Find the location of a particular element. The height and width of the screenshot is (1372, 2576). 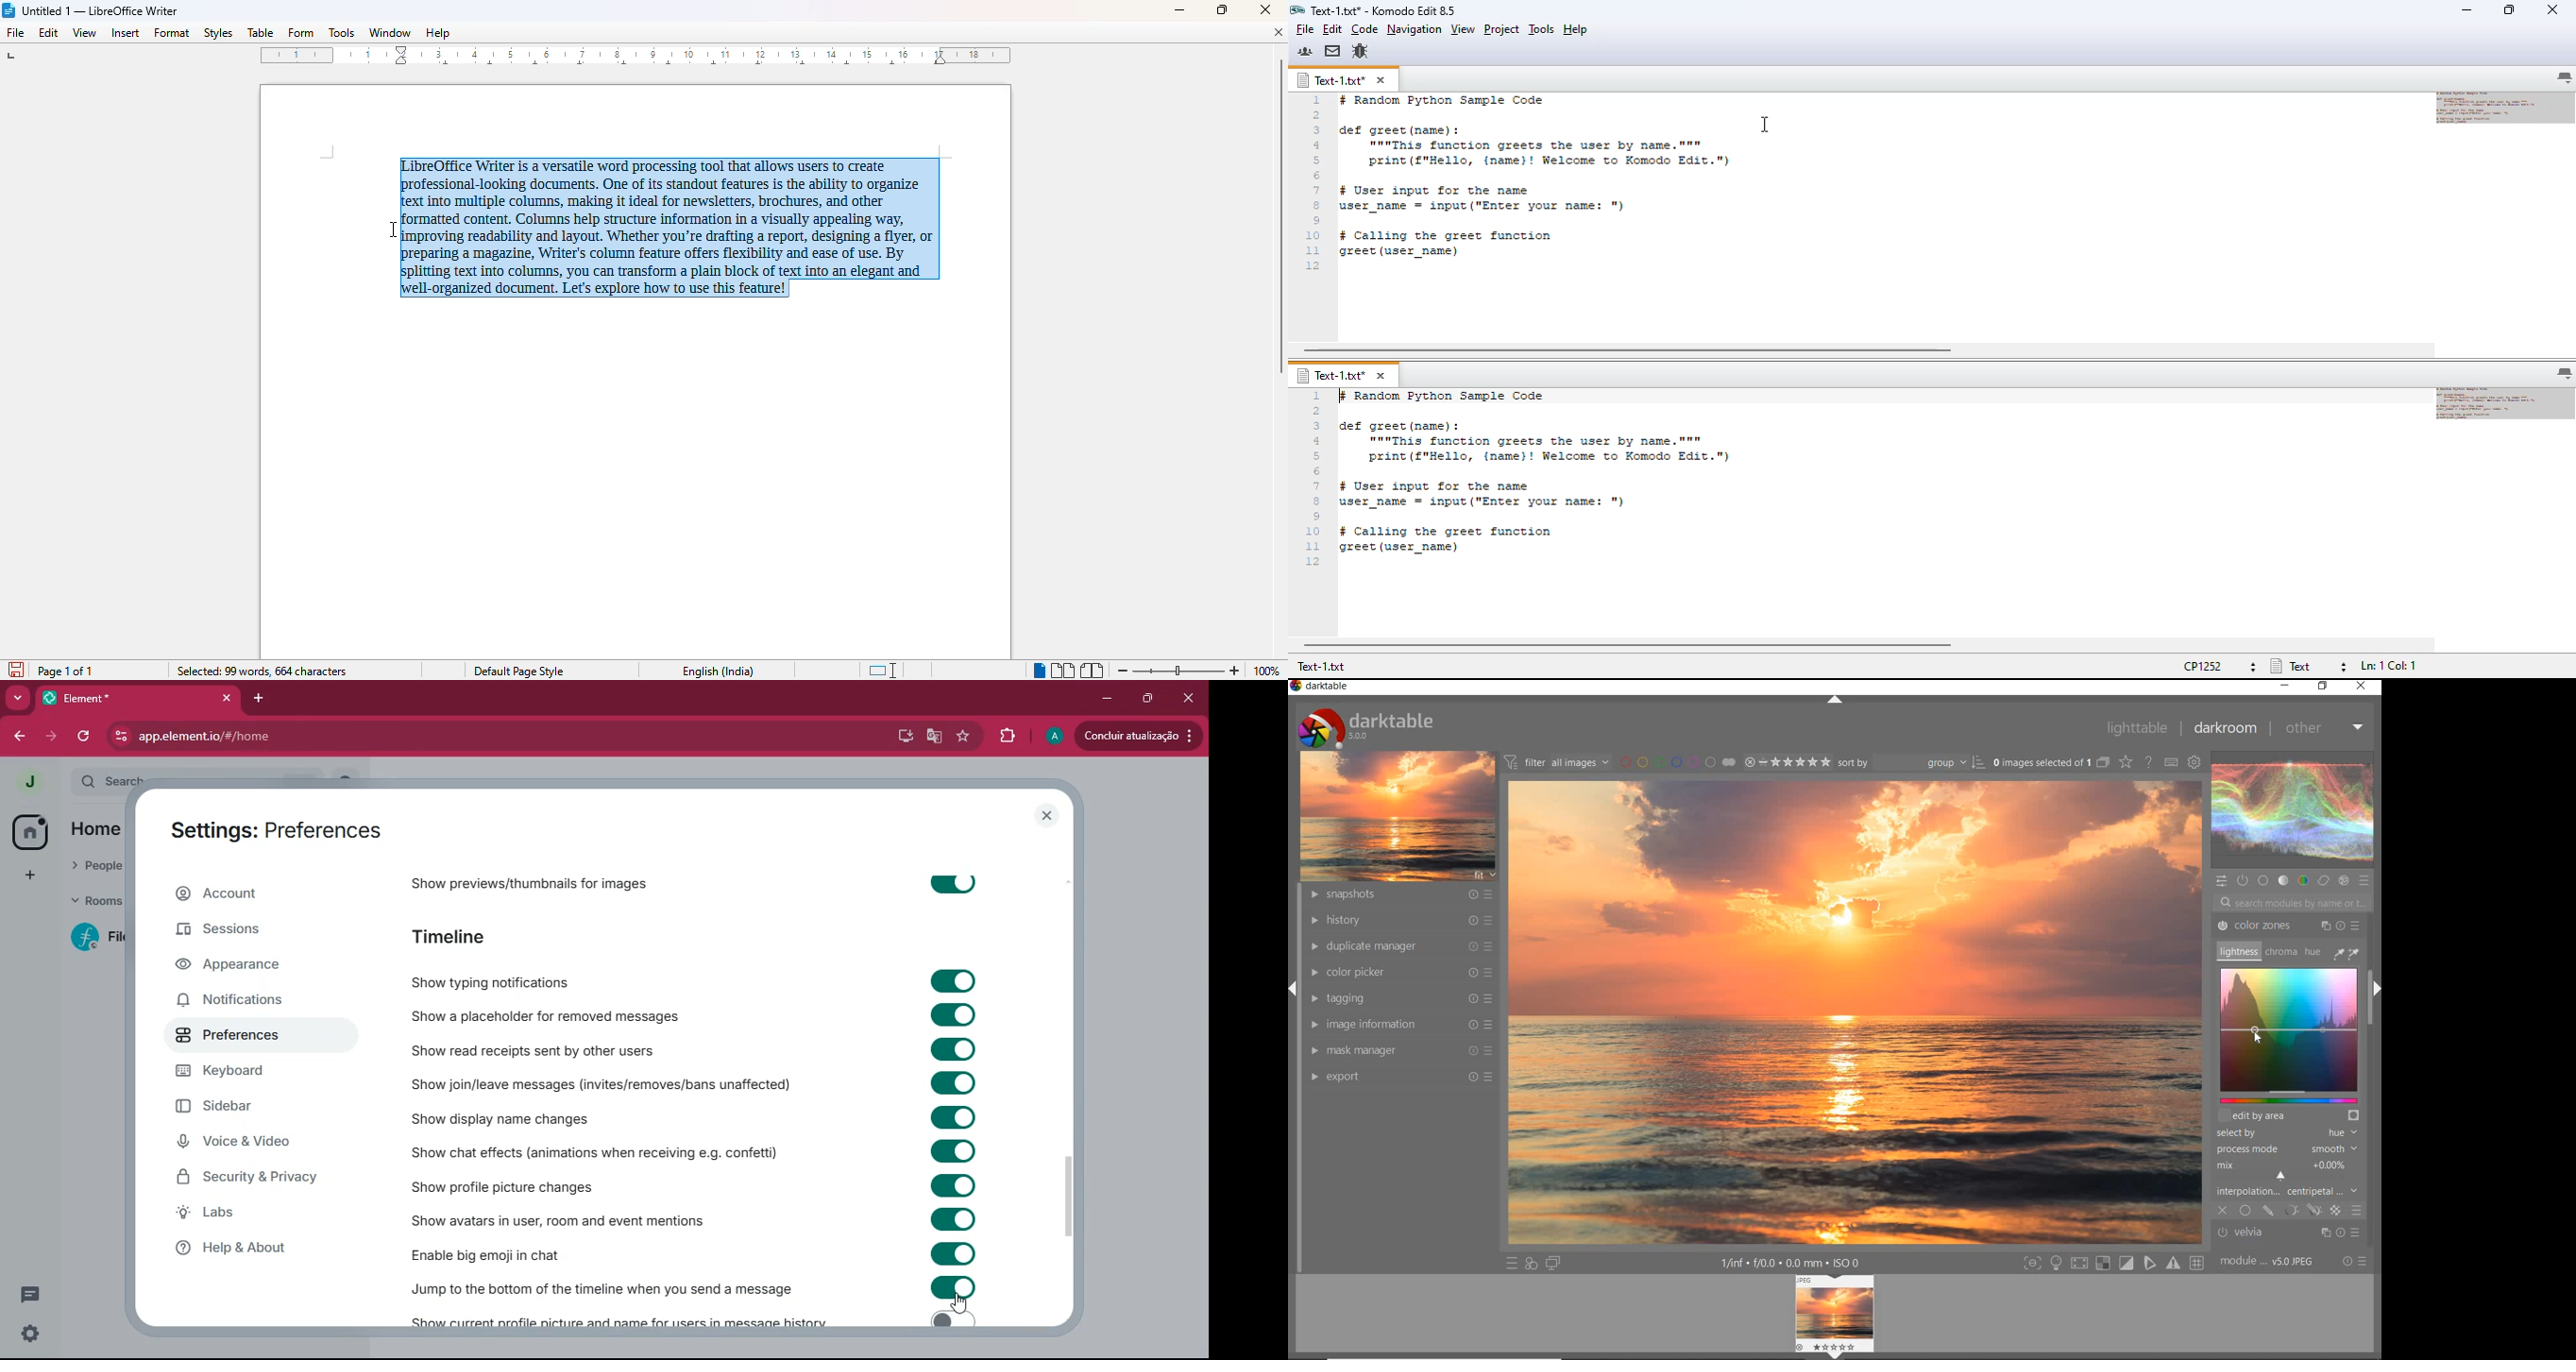

forward is located at coordinates (50, 737).